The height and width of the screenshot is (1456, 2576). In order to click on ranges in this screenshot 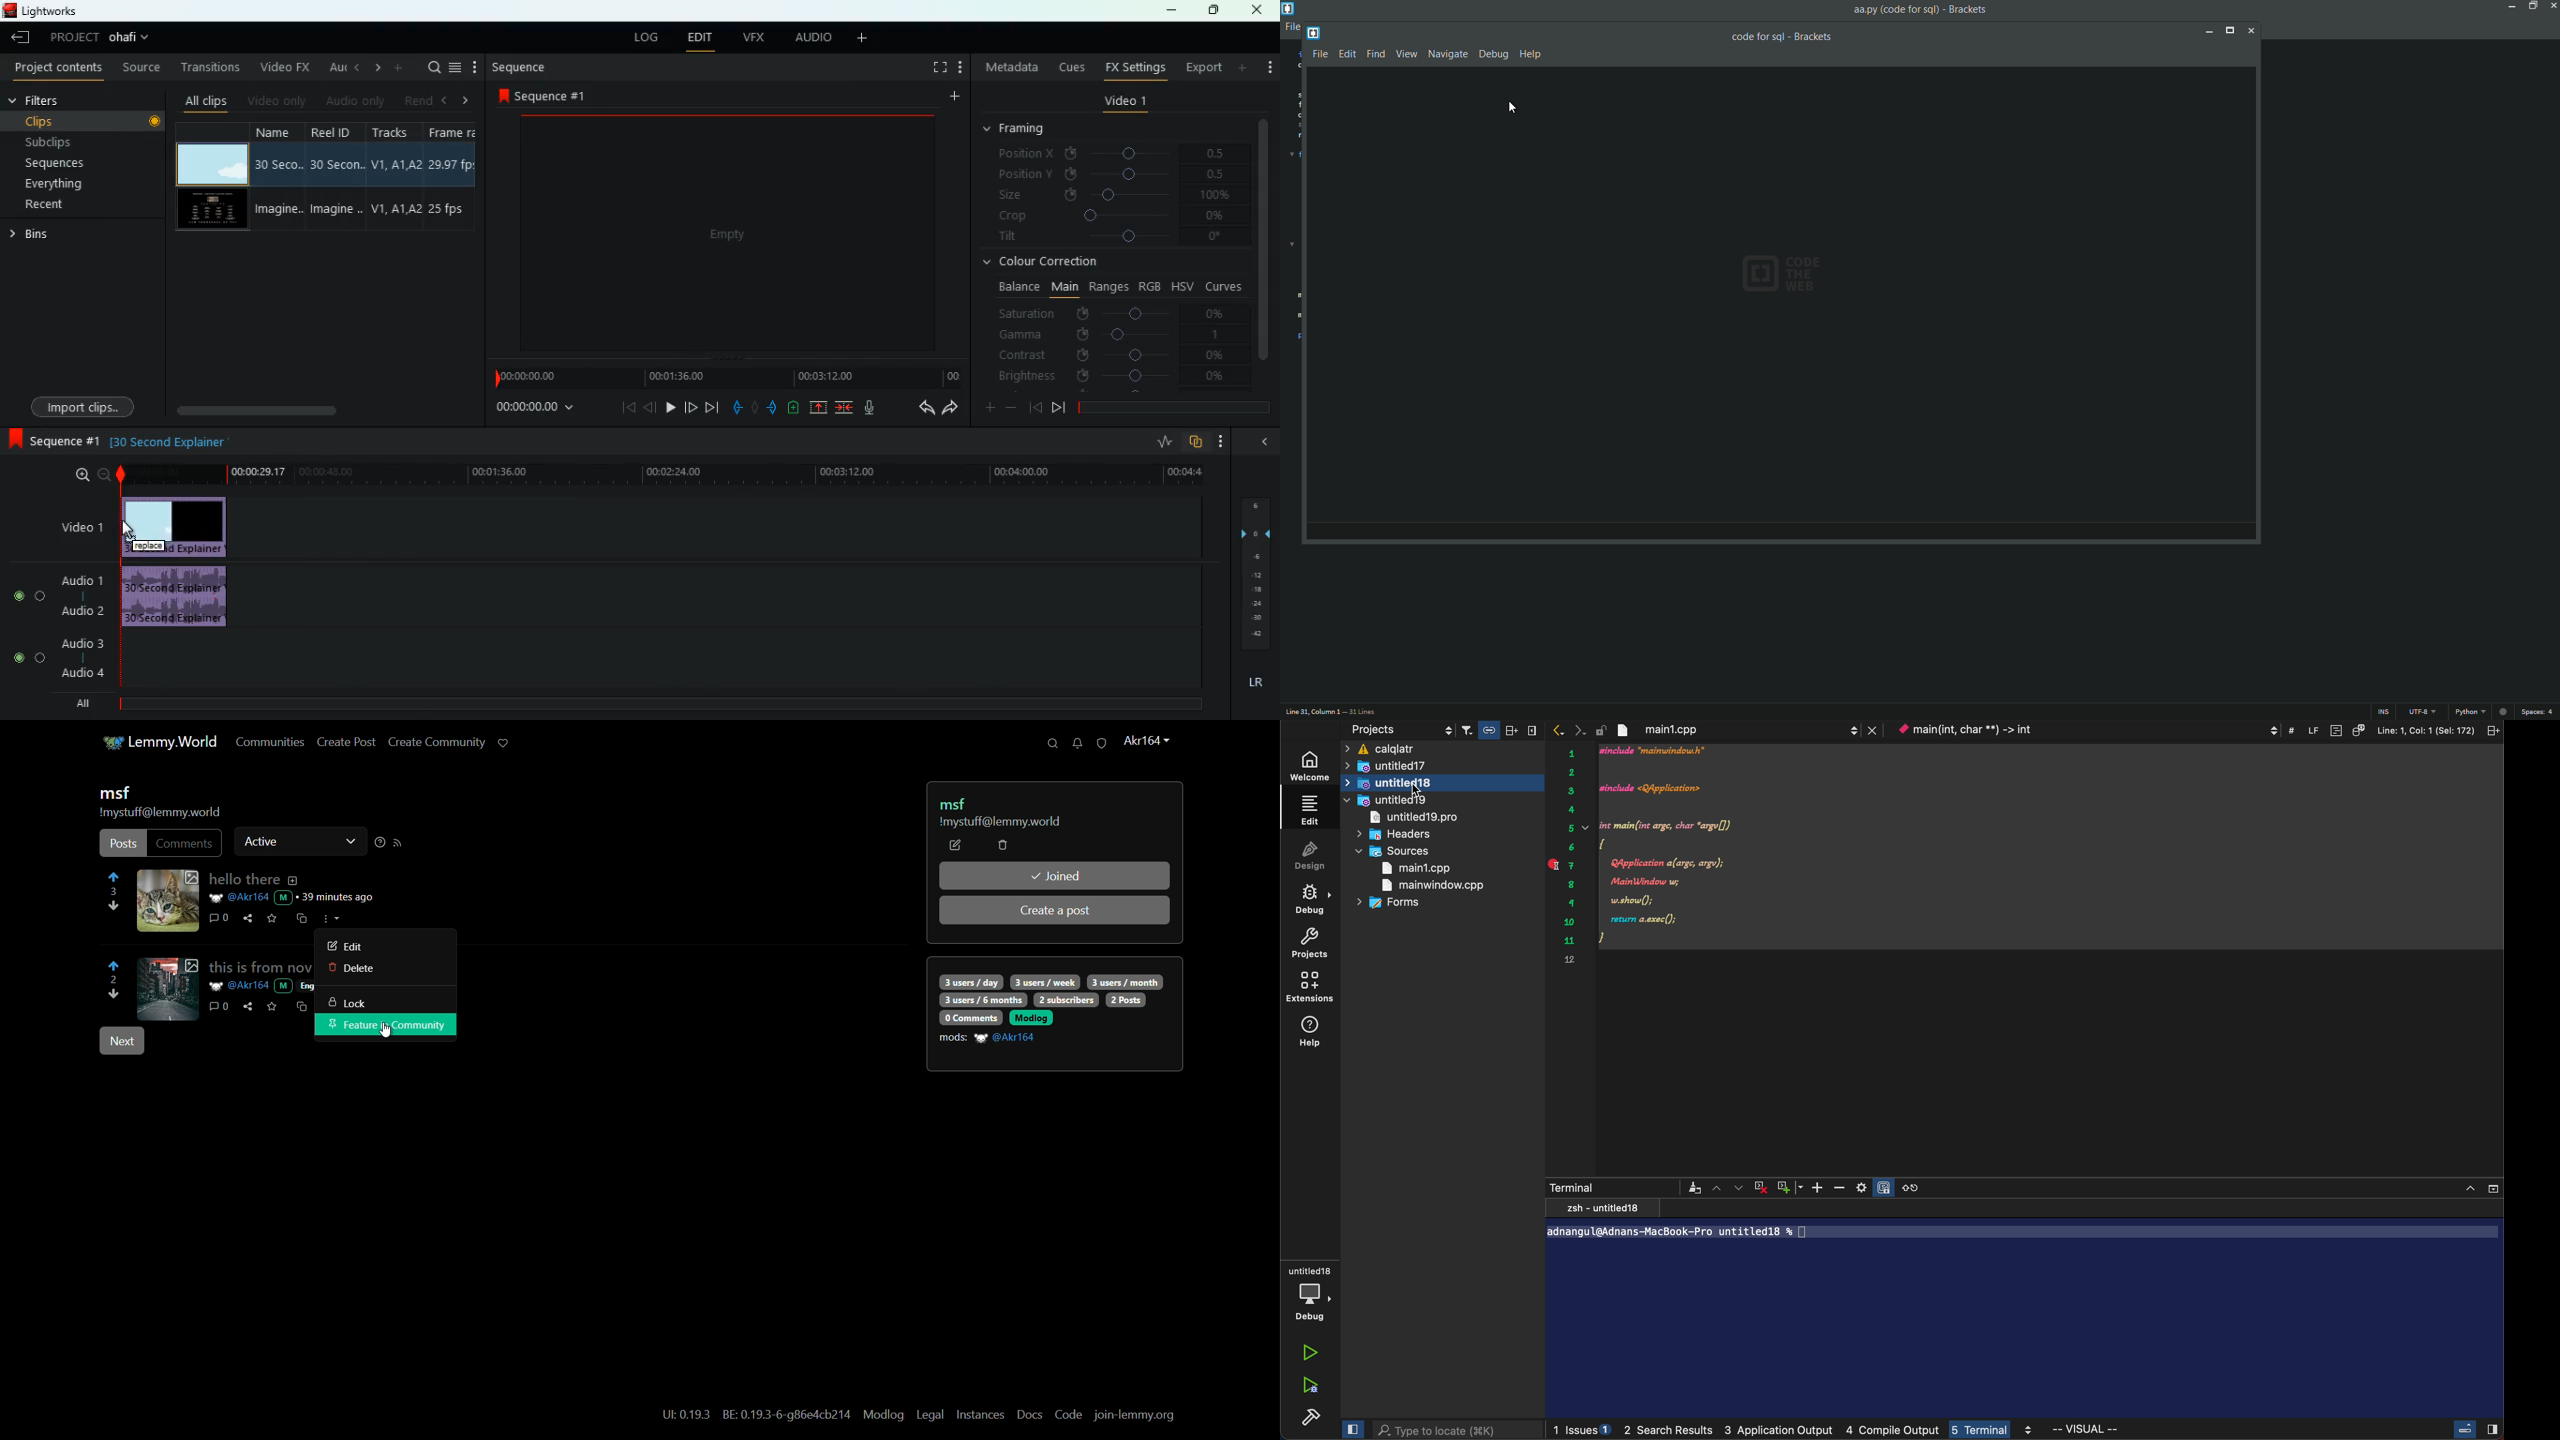, I will do `click(1108, 286)`.